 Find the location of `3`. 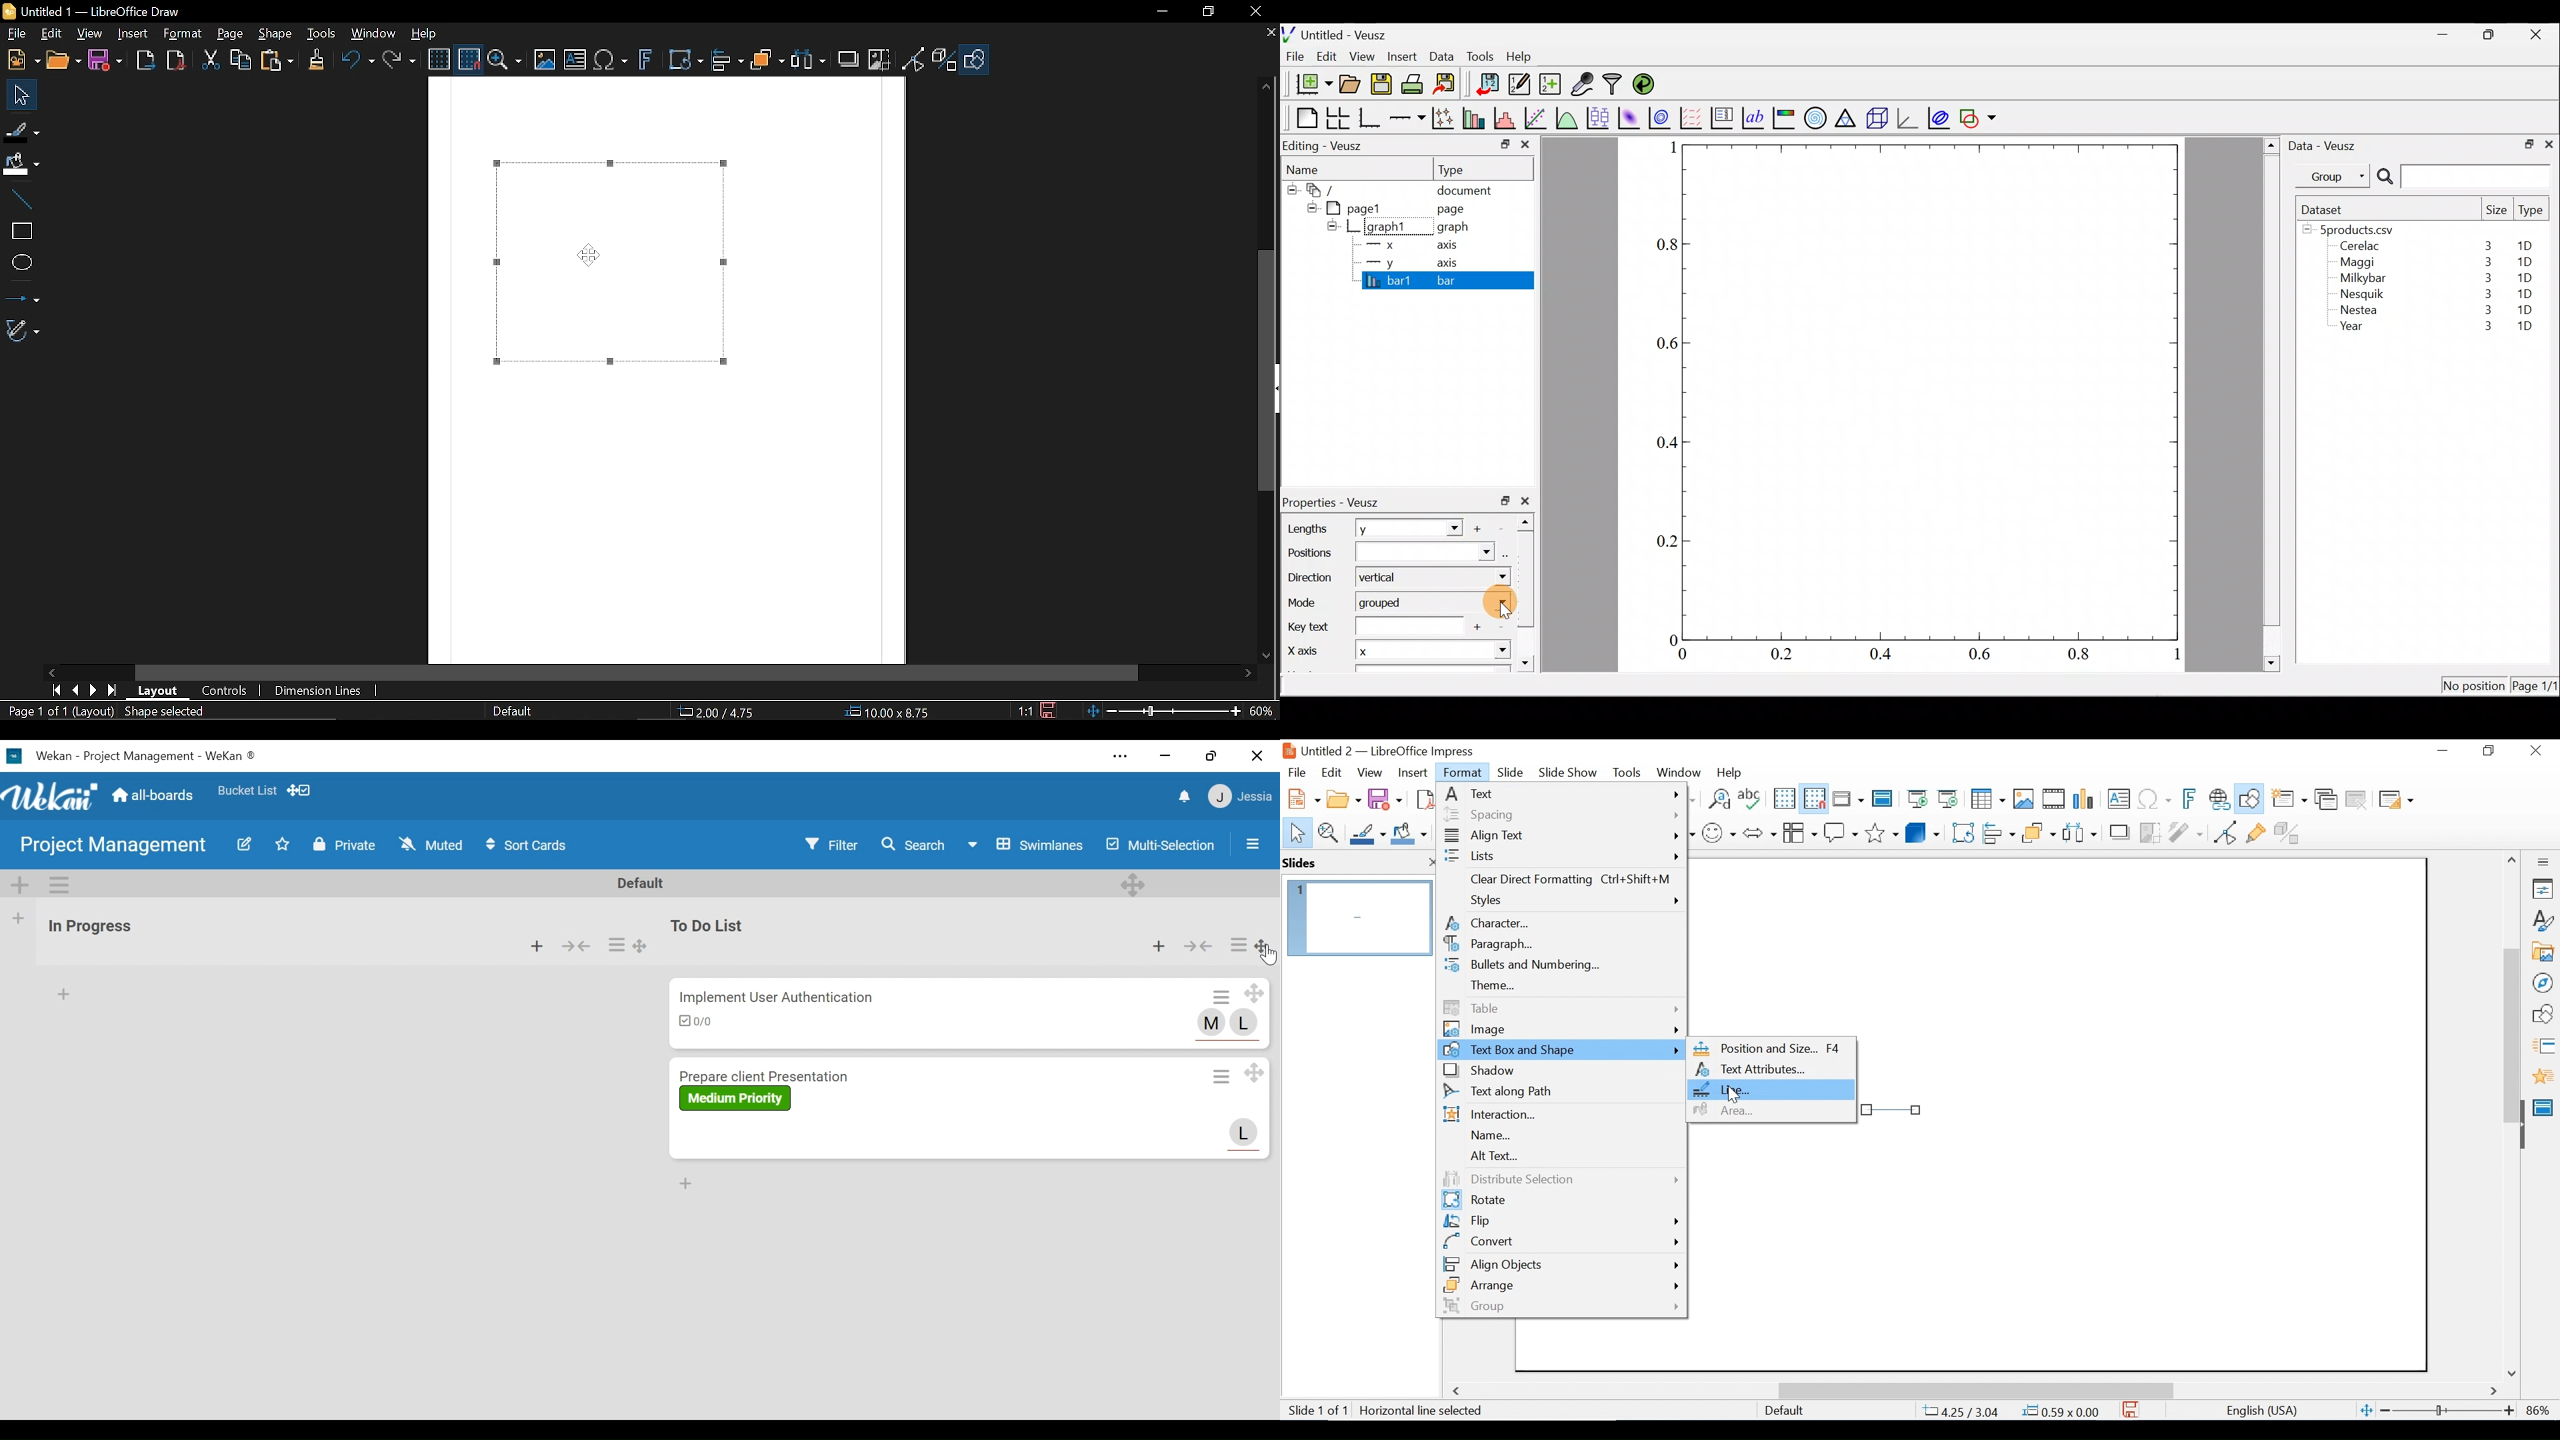

3 is located at coordinates (2485, 293).